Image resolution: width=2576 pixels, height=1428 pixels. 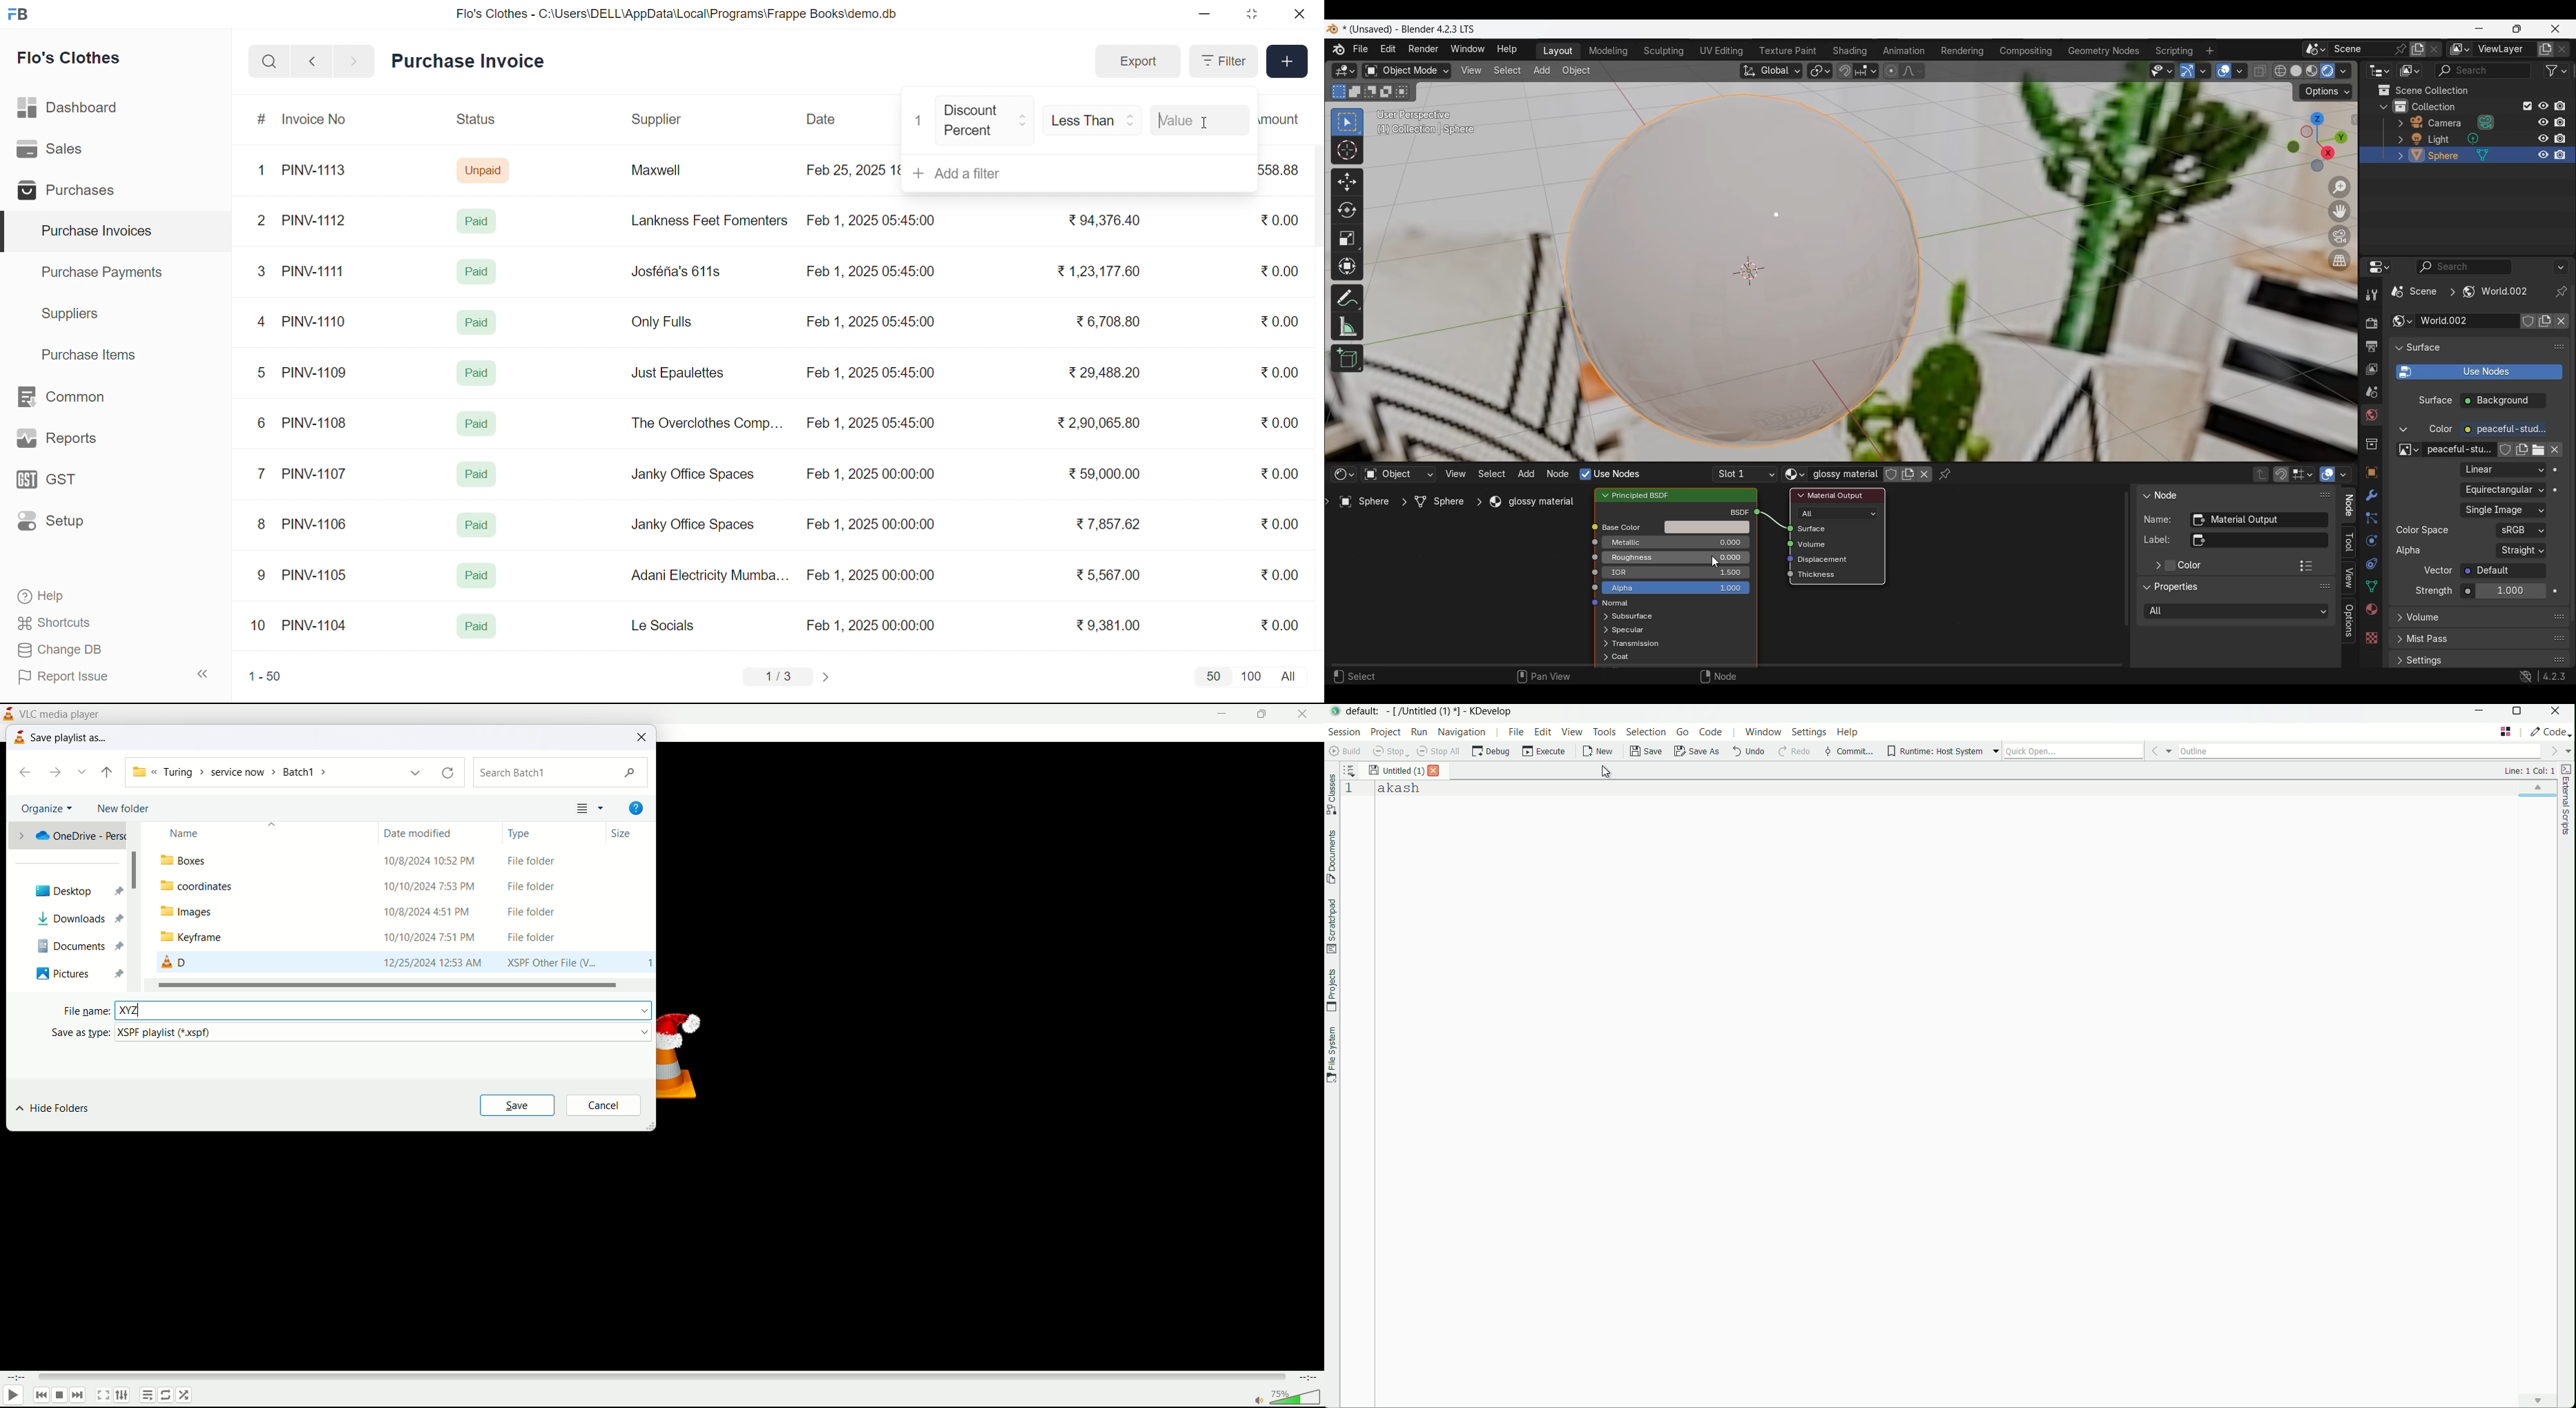 What do you see at coordinates (2526, 677) in the screenshot?
I see `Show system preferences 'Network' panel to allow online access` at bounding box center [2526, 677].